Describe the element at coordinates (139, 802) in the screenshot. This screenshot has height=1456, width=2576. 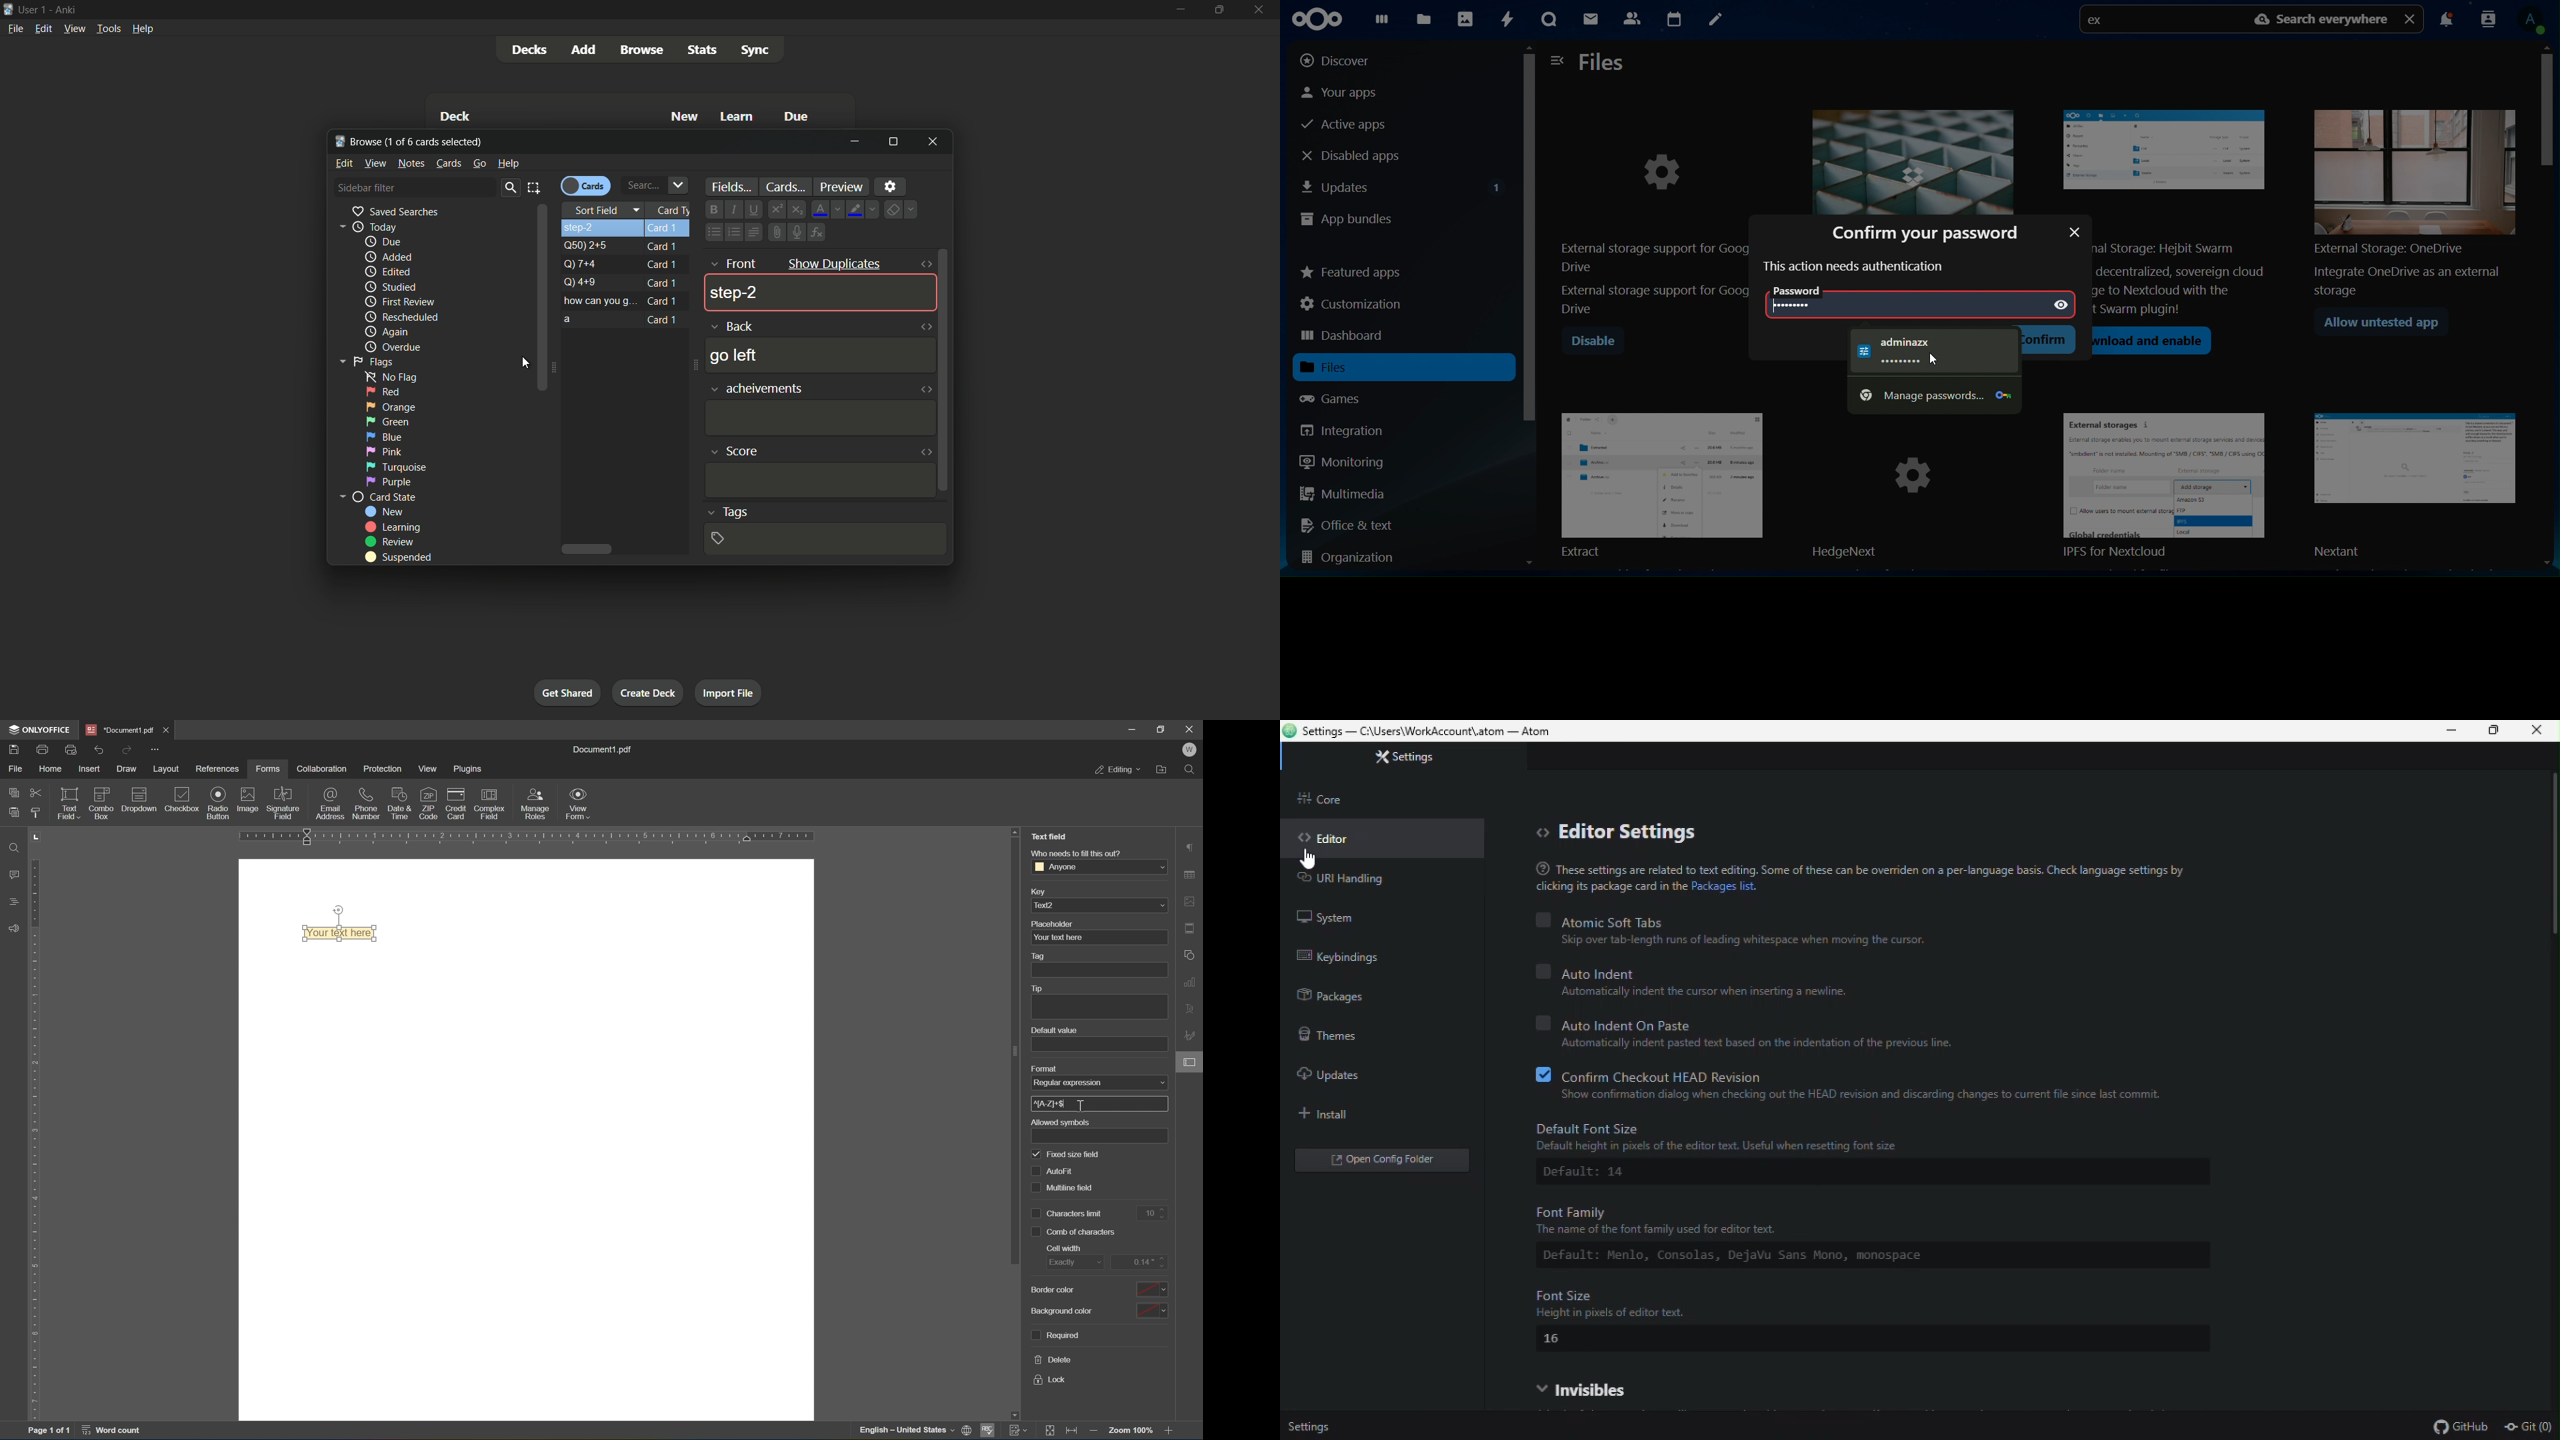
I see `dropdown` at that location.